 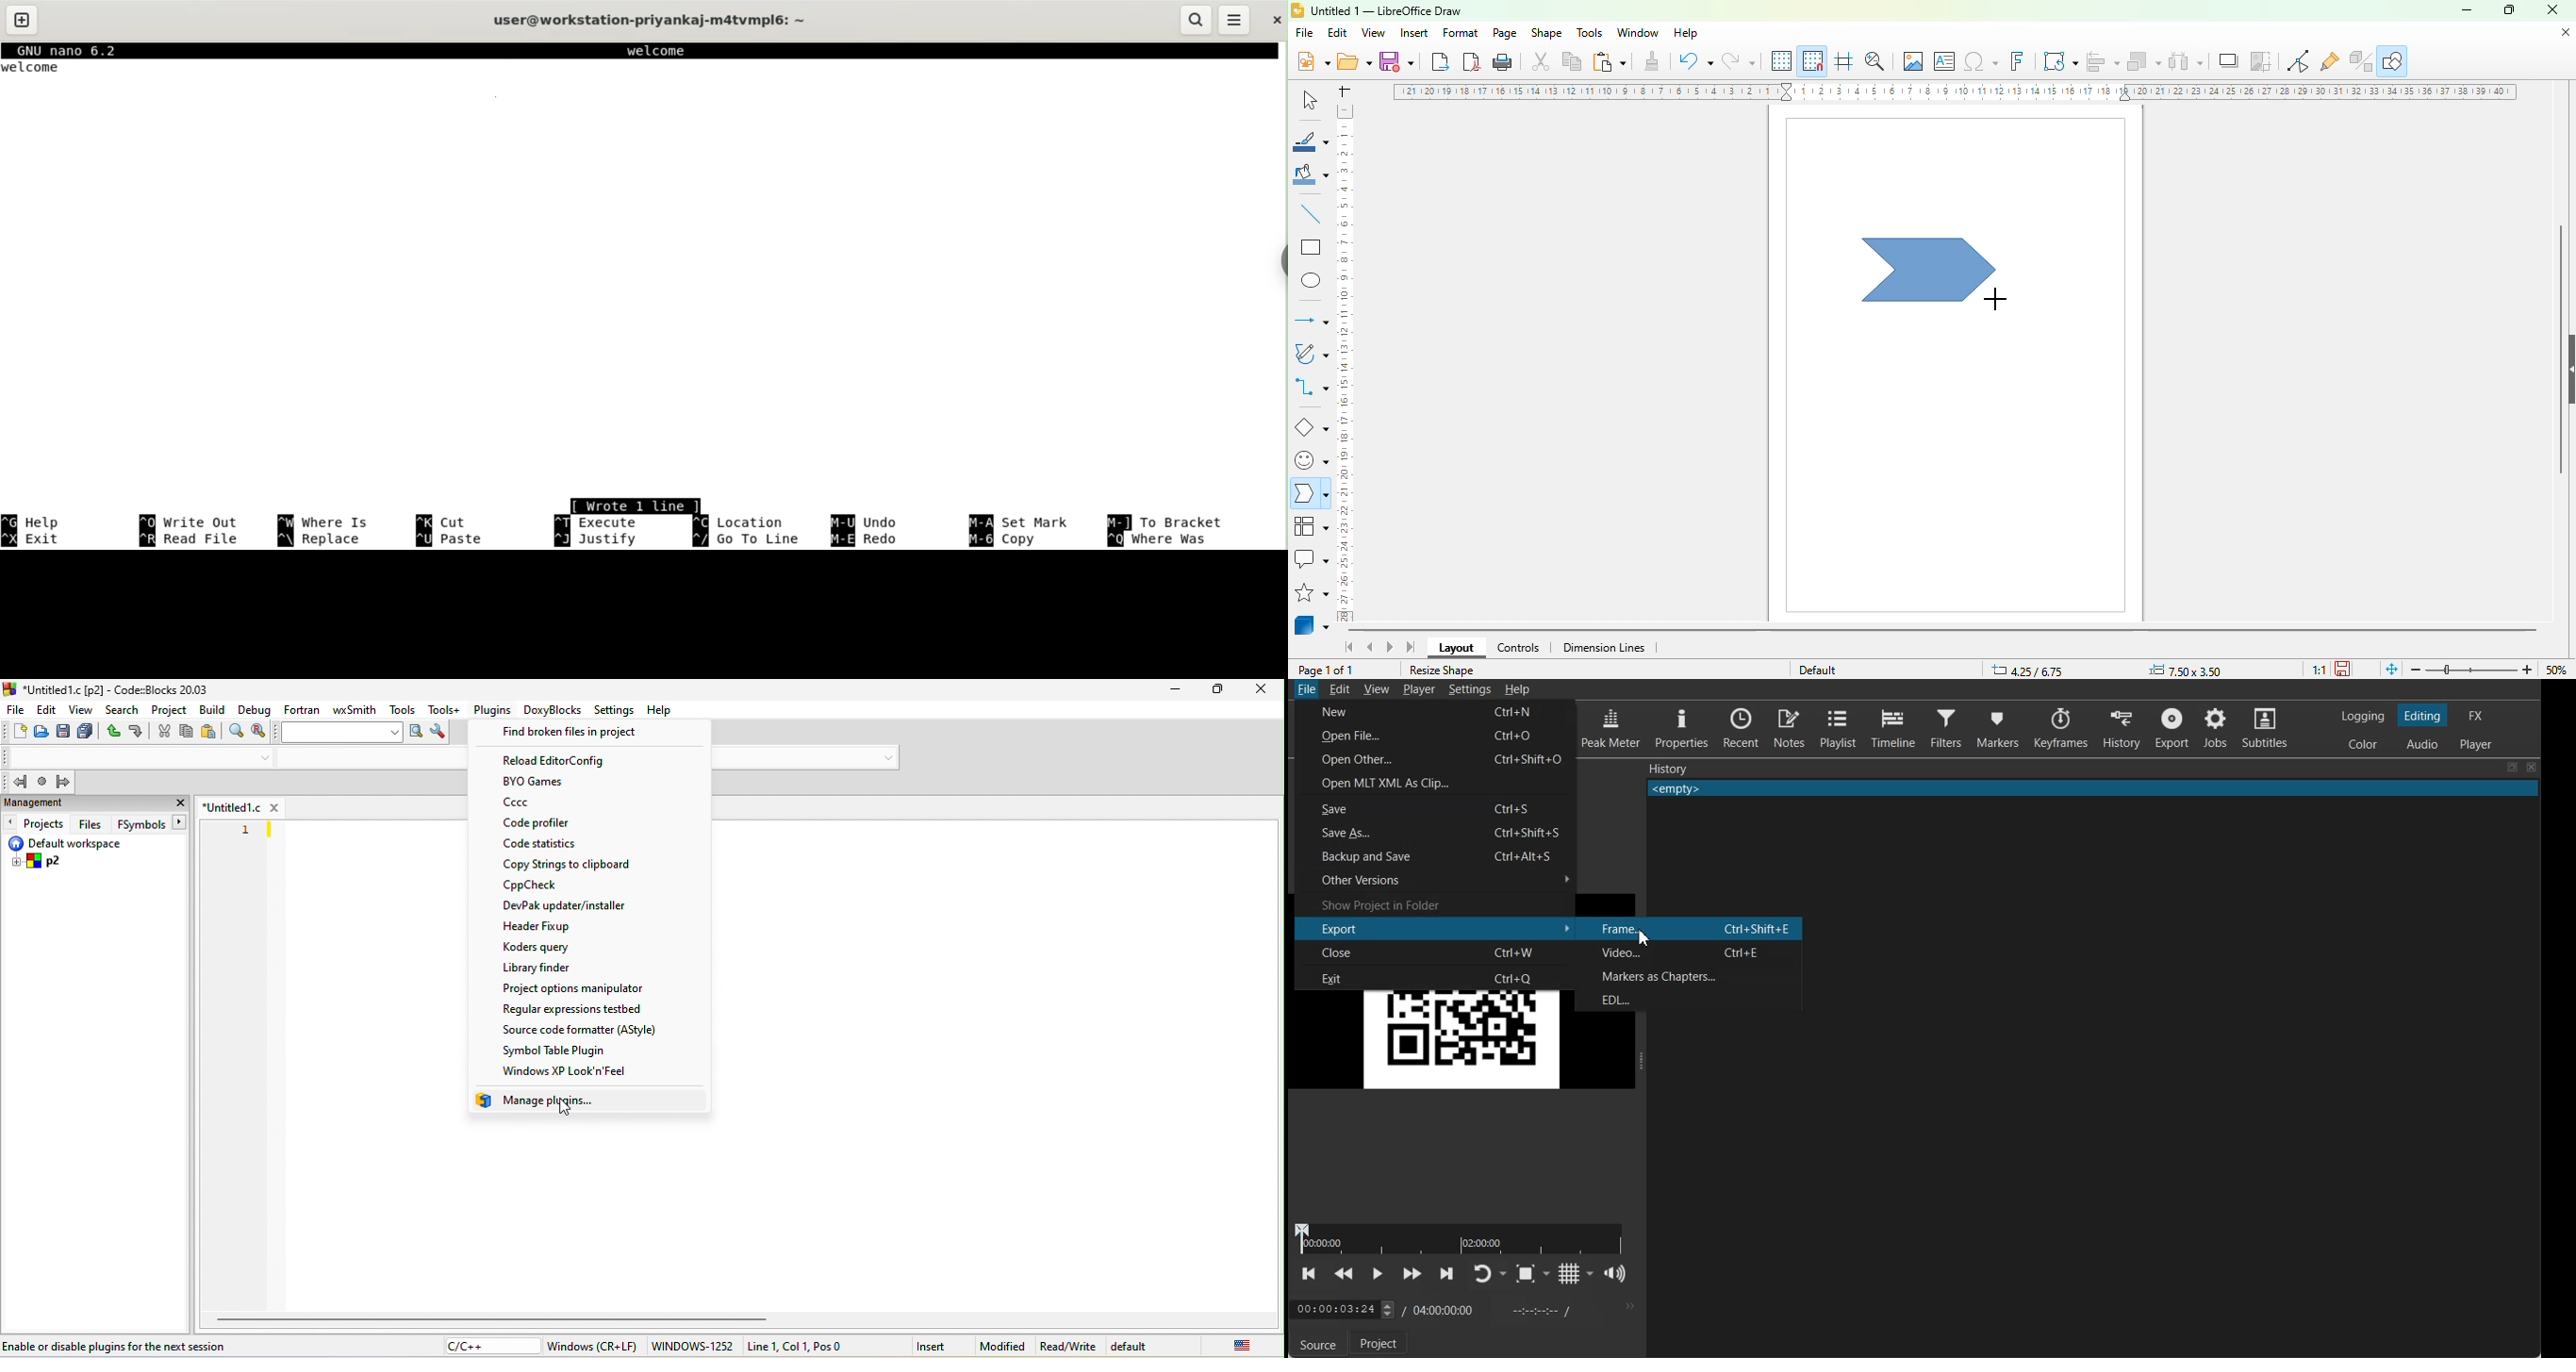 I want to click on library finder, so click(x=576, y=969).